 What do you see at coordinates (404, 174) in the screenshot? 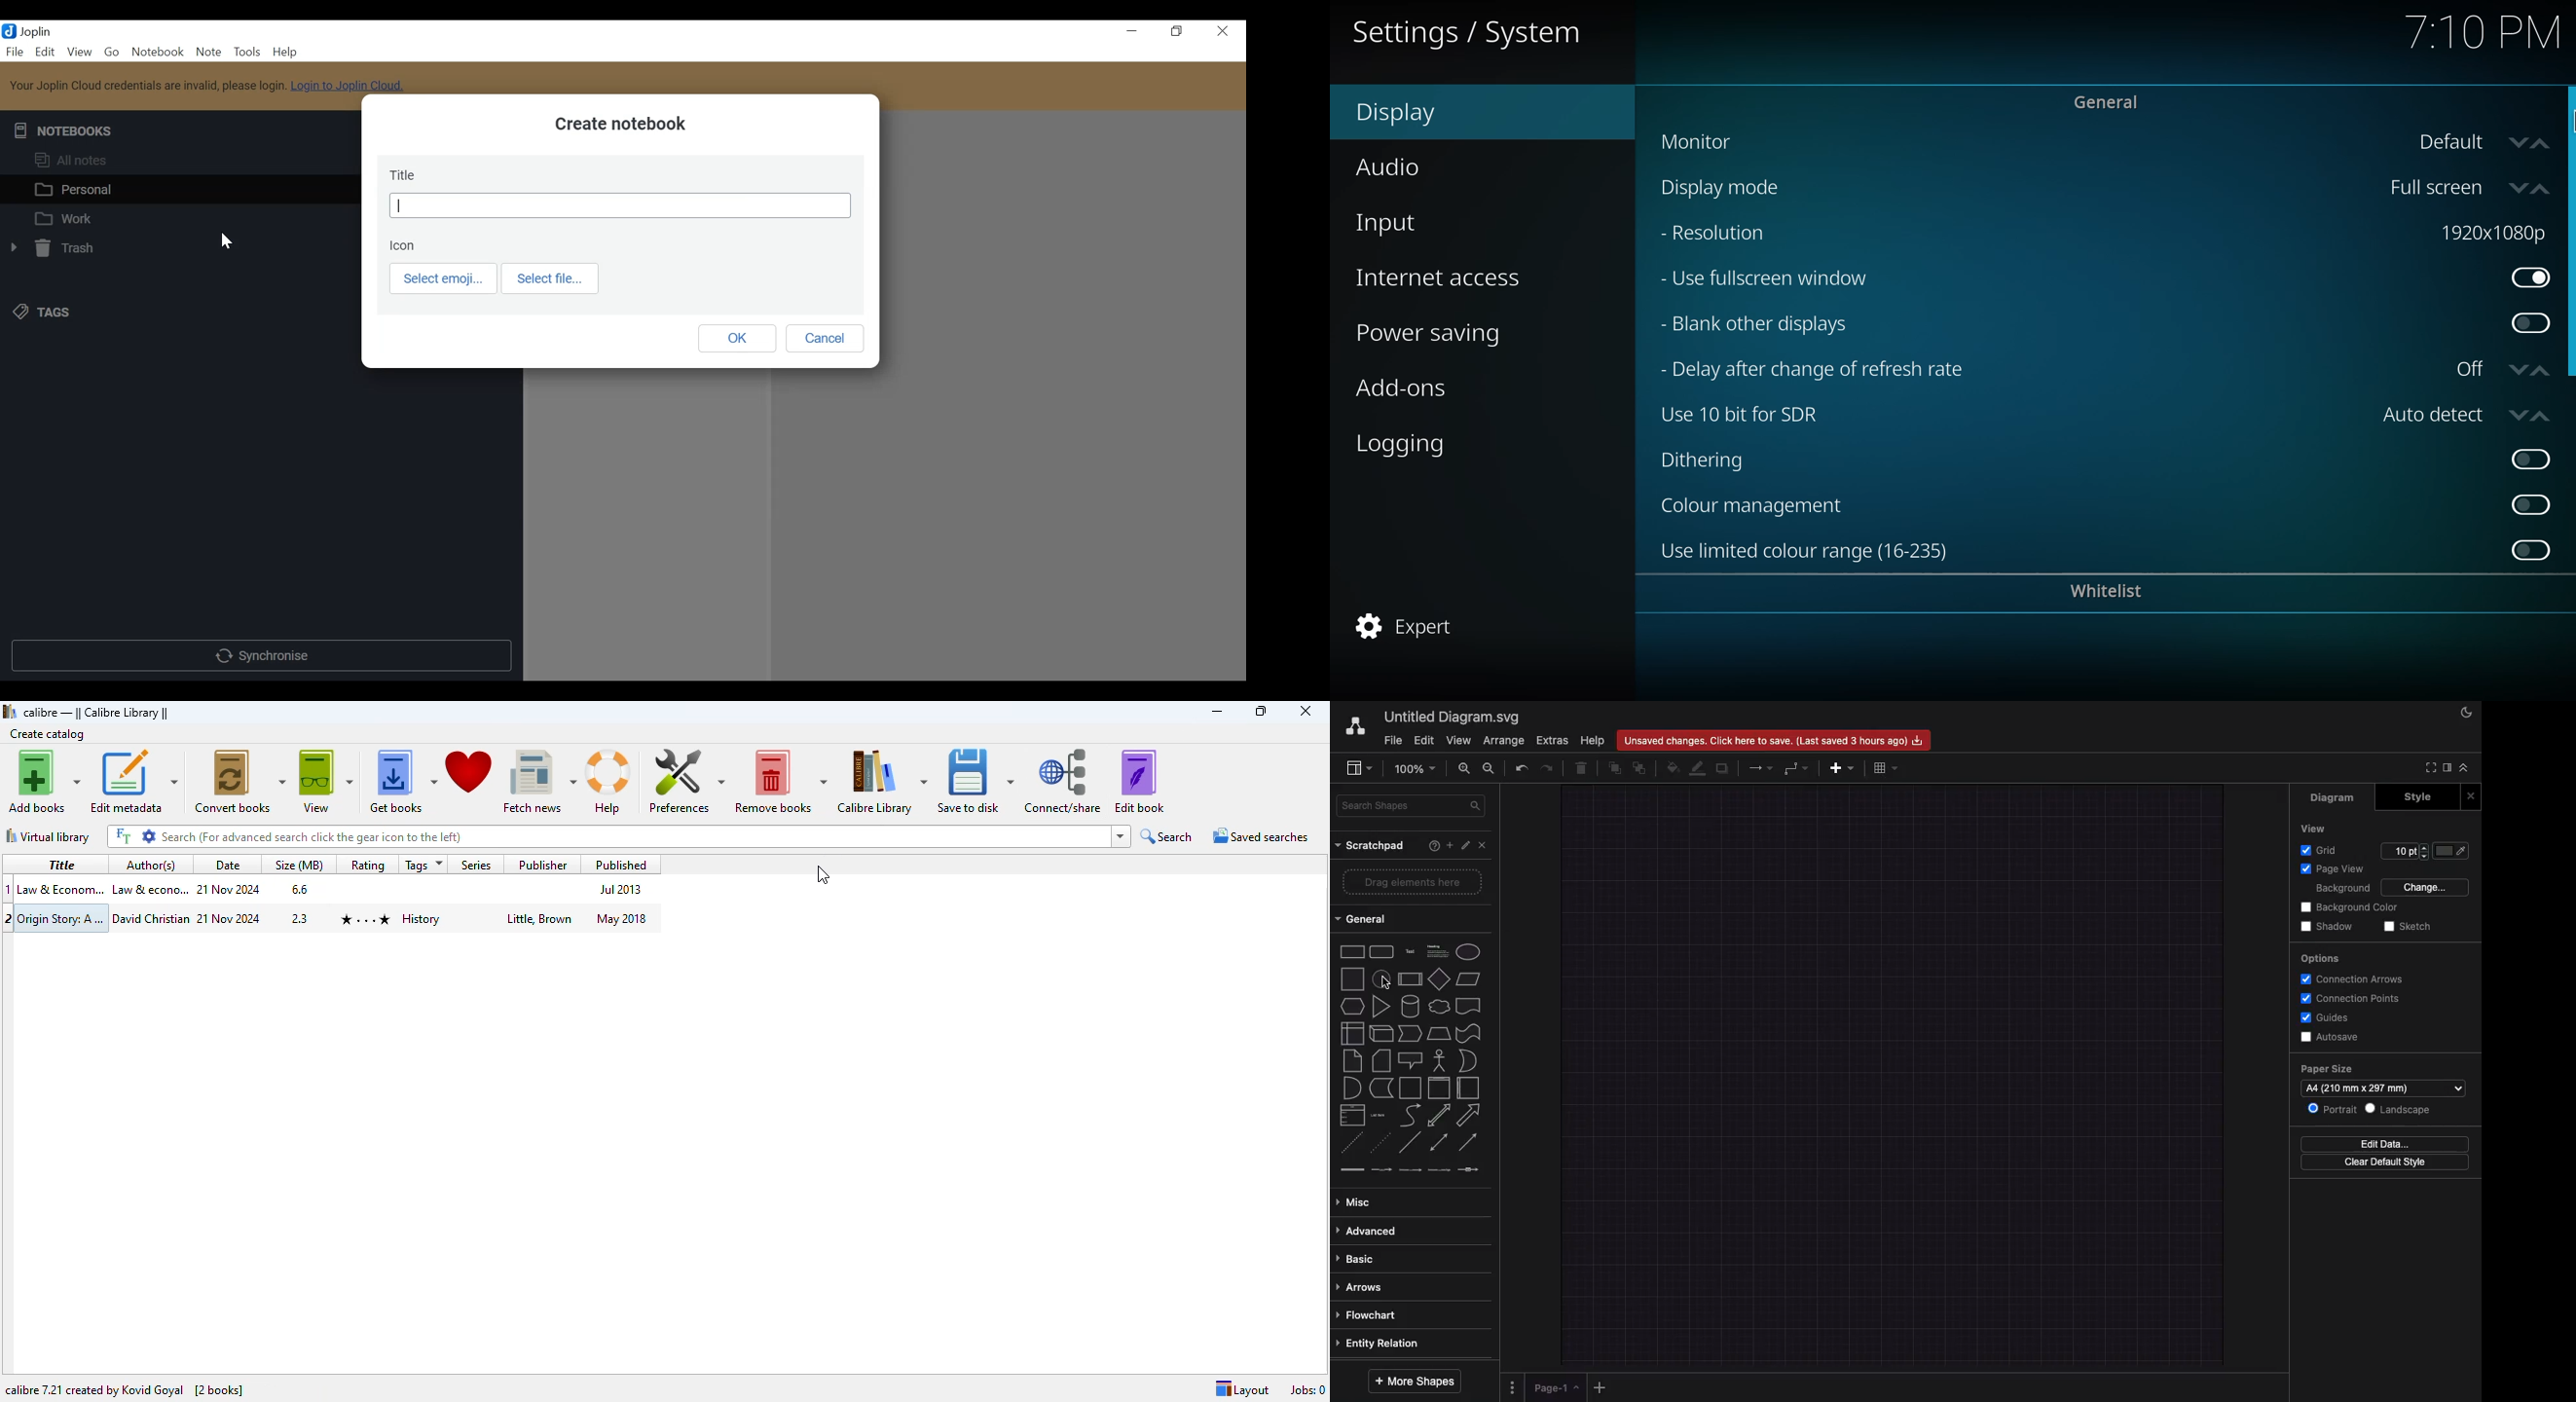
I see `Title` at bounding box center [404, 174].